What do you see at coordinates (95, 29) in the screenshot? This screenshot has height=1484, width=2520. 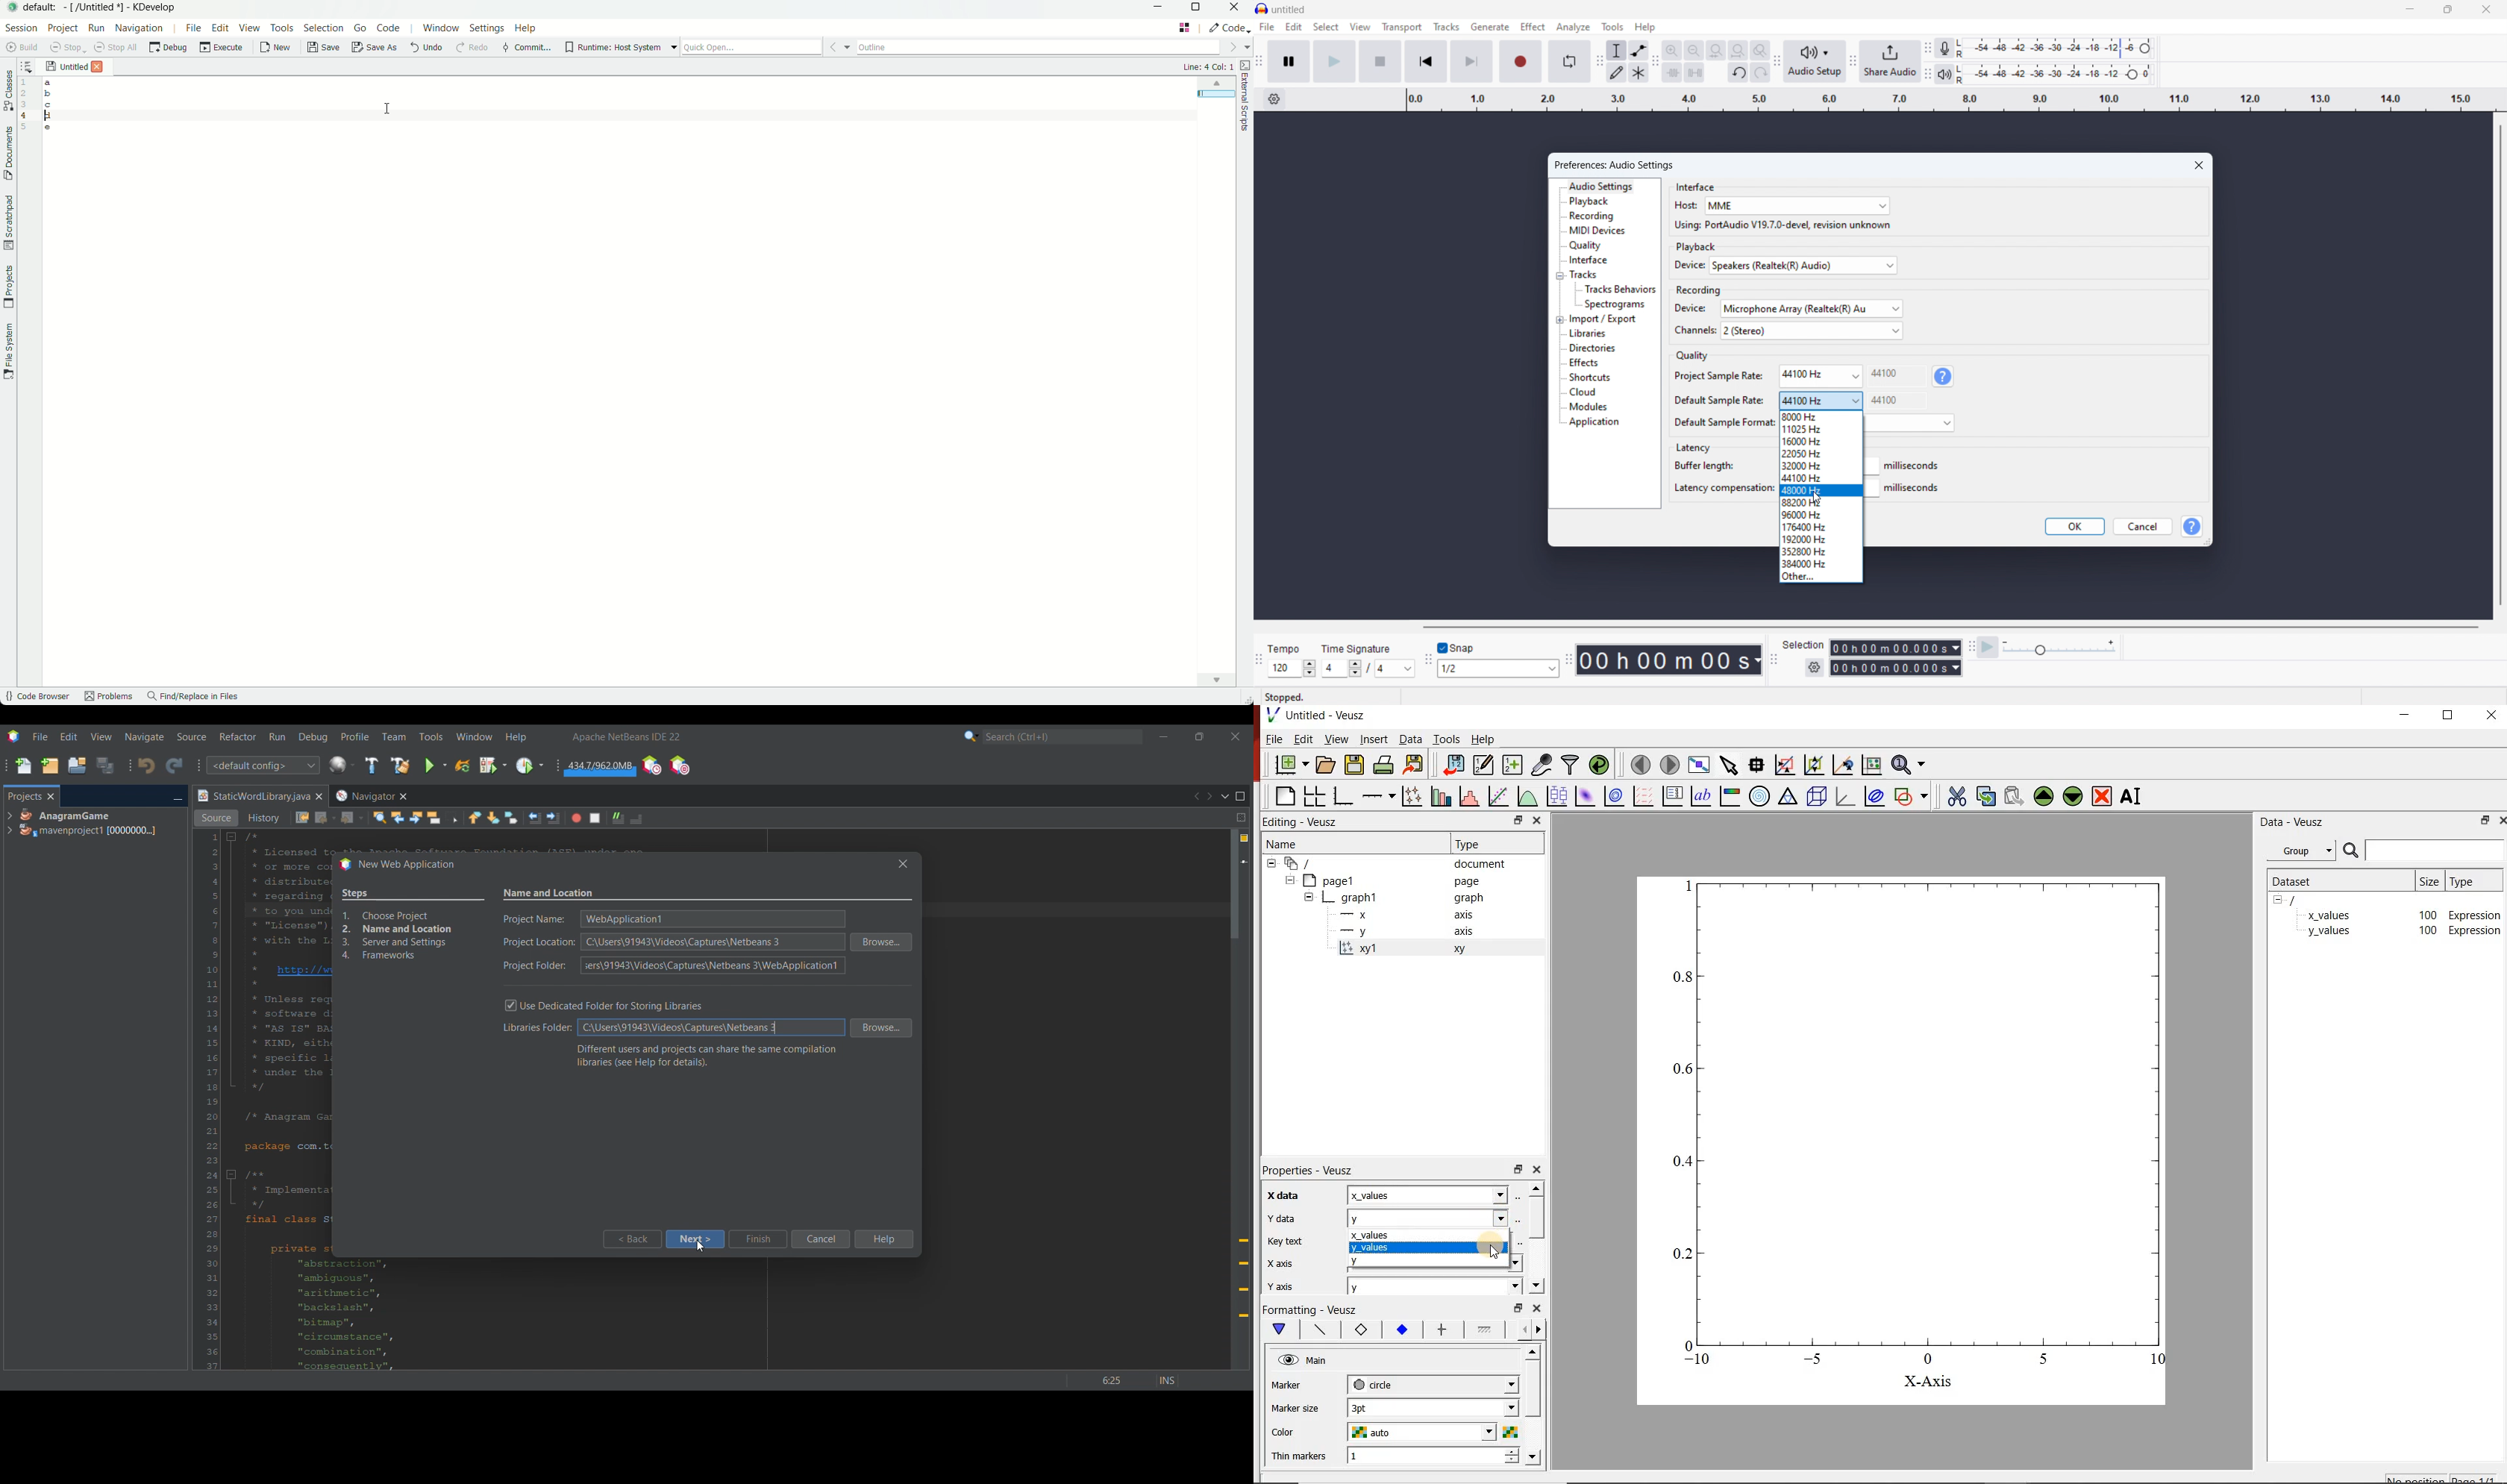 I see `run` at bounding box center [95, 29].